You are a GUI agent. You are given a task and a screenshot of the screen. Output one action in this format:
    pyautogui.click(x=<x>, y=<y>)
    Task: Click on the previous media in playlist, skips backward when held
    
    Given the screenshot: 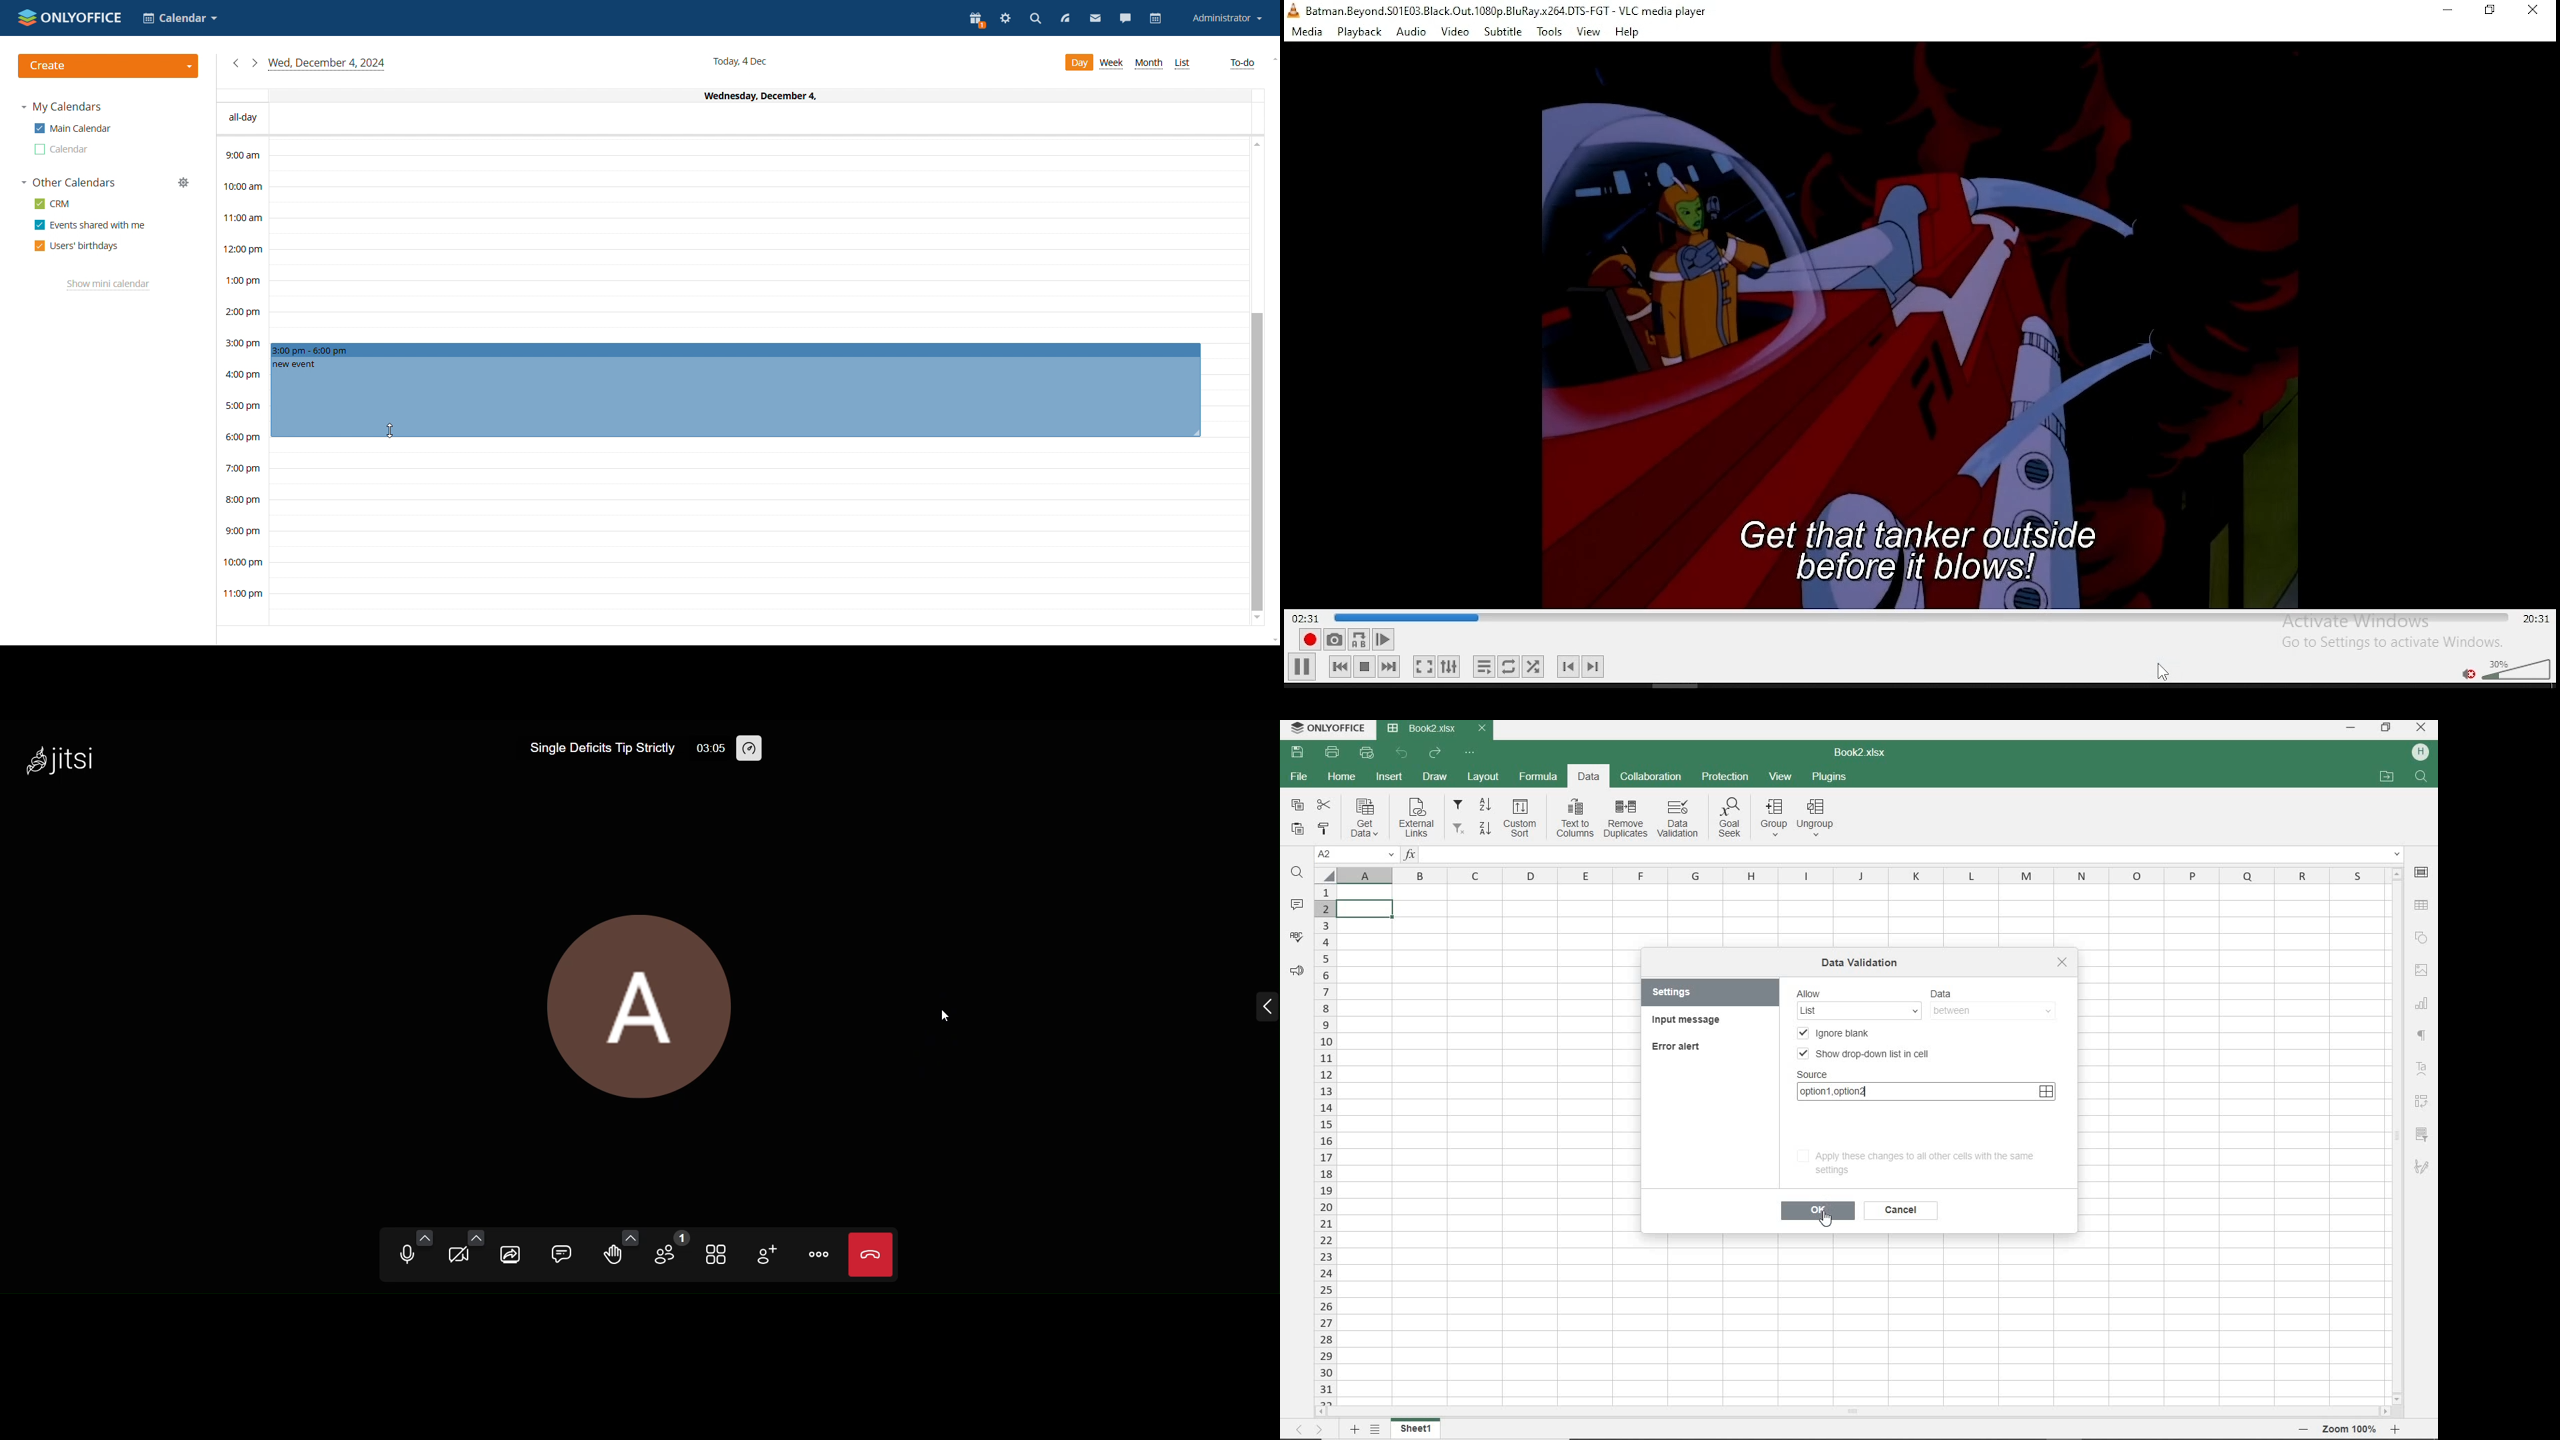 What is the action you would take?
    pyautogui.click(x=1340, y=666)
    